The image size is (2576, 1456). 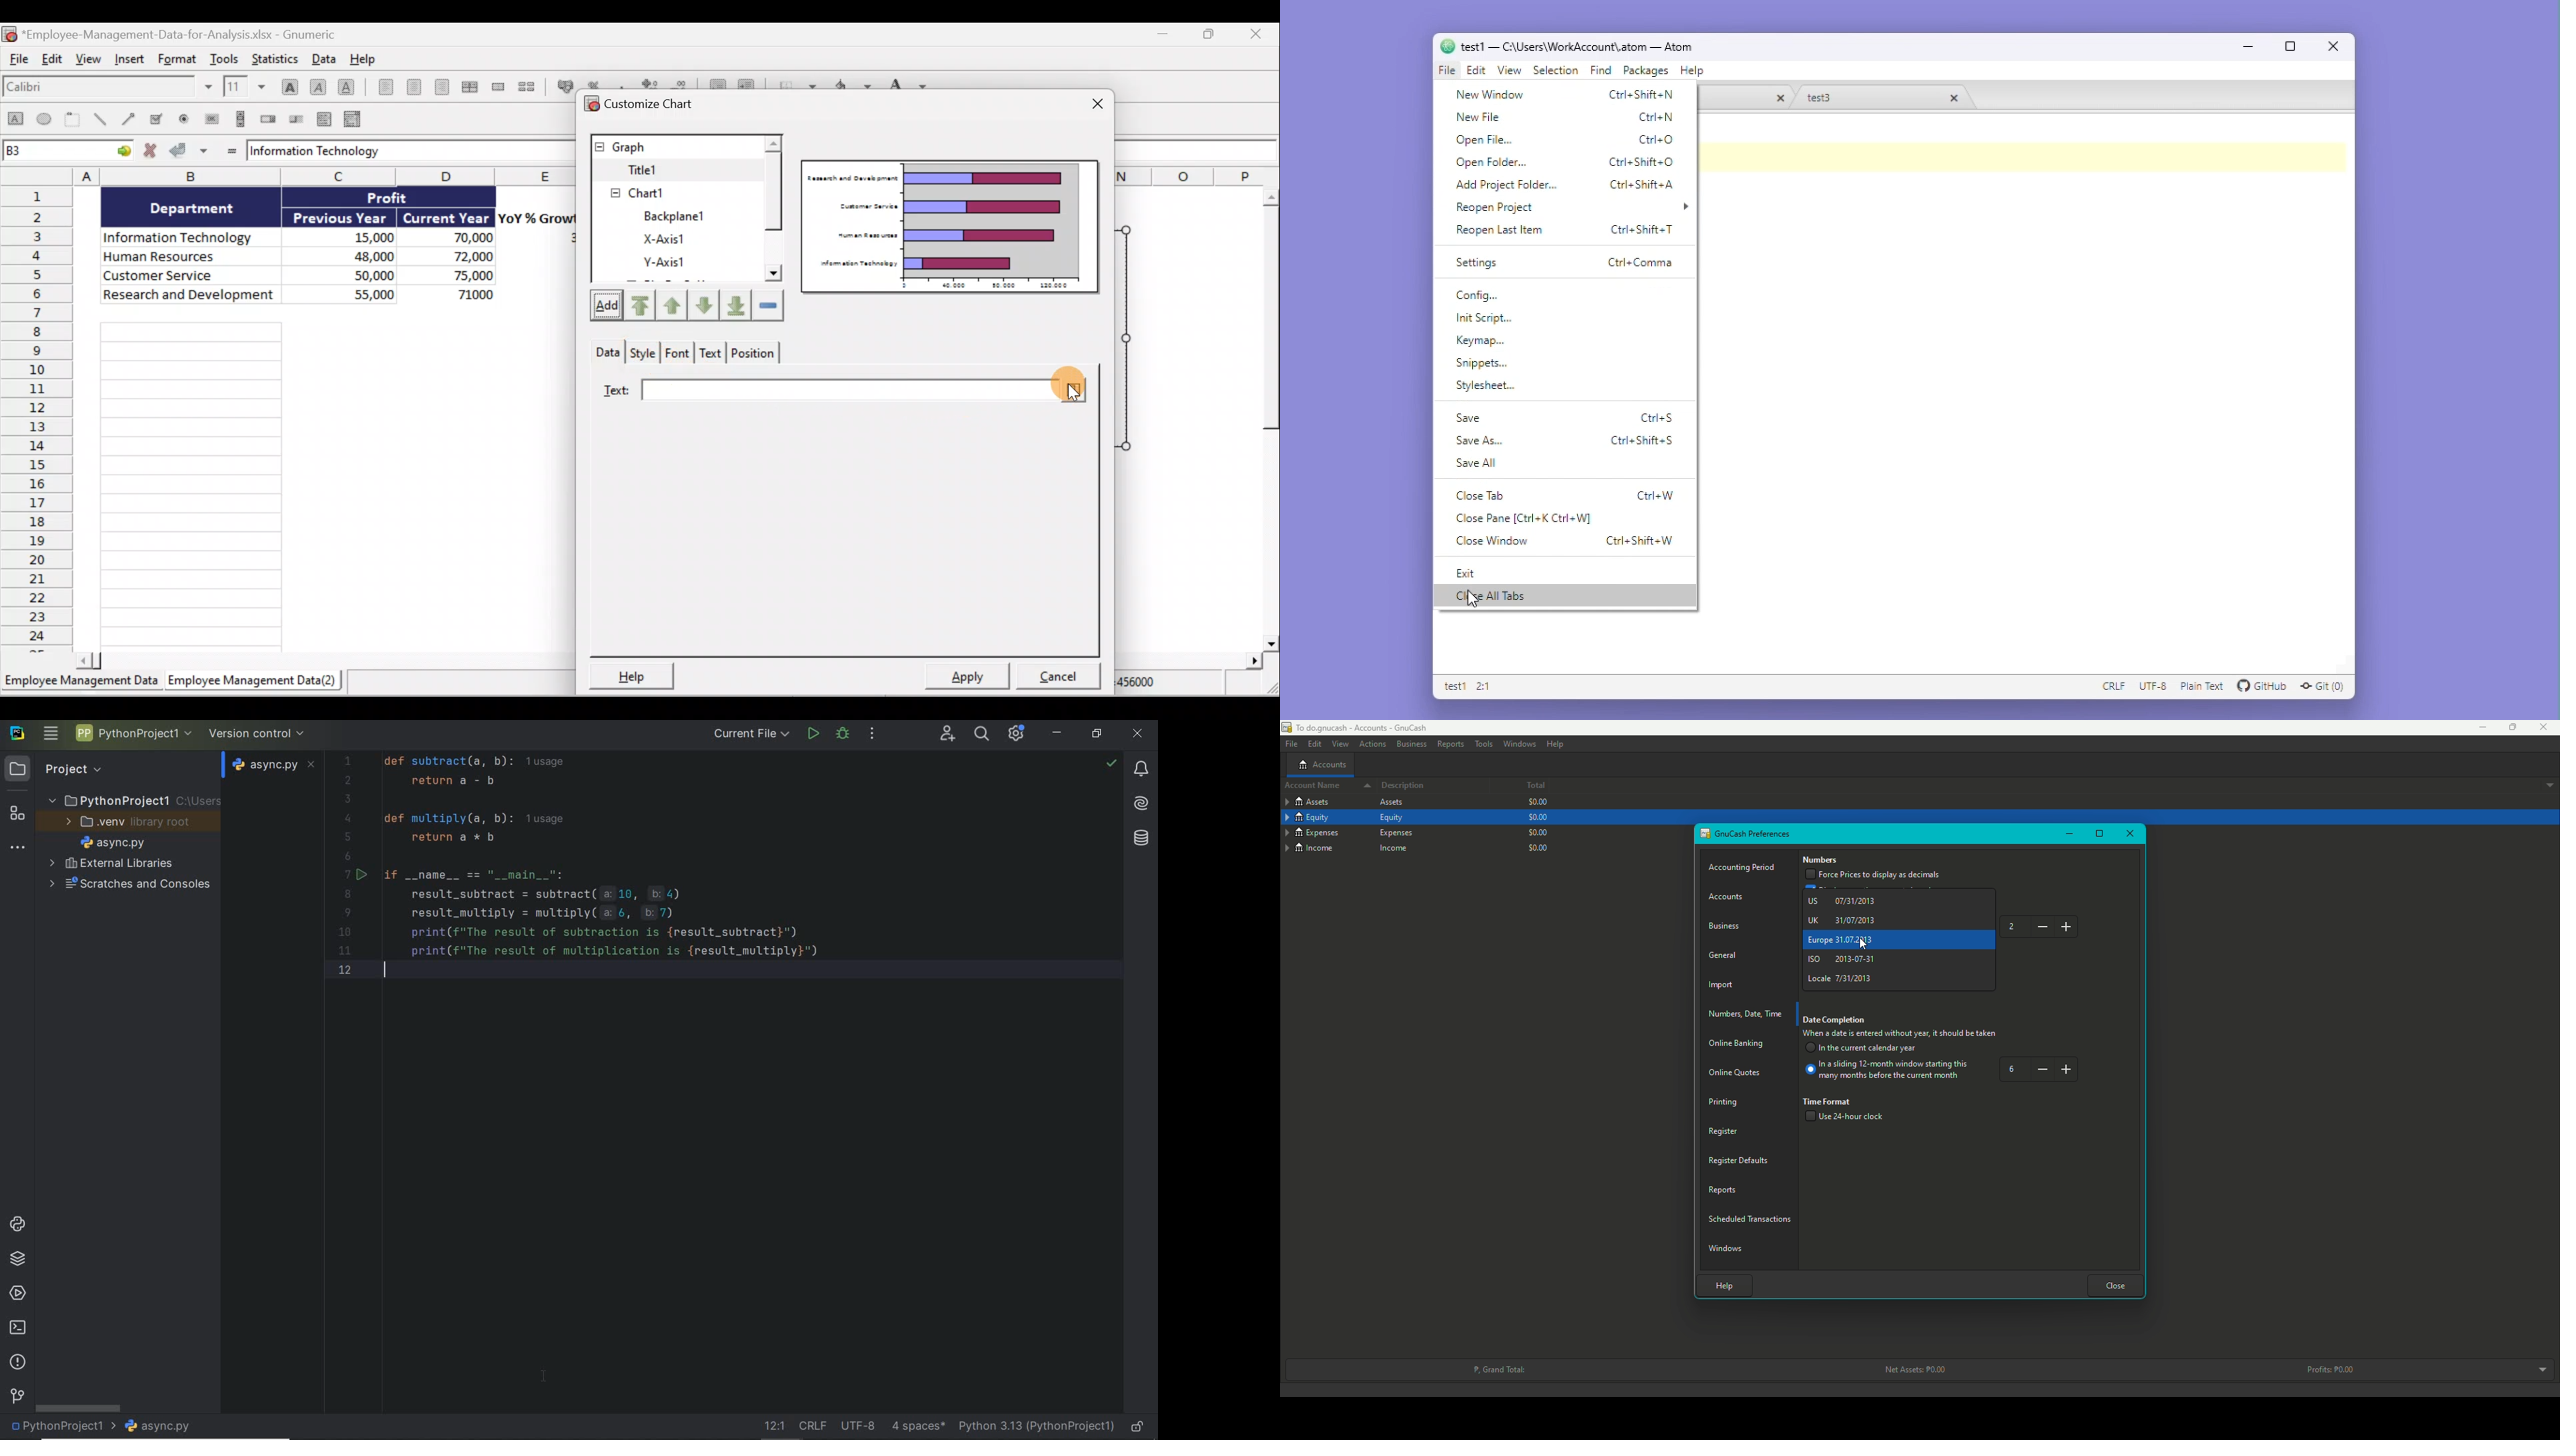 What do you see at coordinates (229, 151) in the screenshot?
I see `Enter formula` at bounding box center [229, 151].